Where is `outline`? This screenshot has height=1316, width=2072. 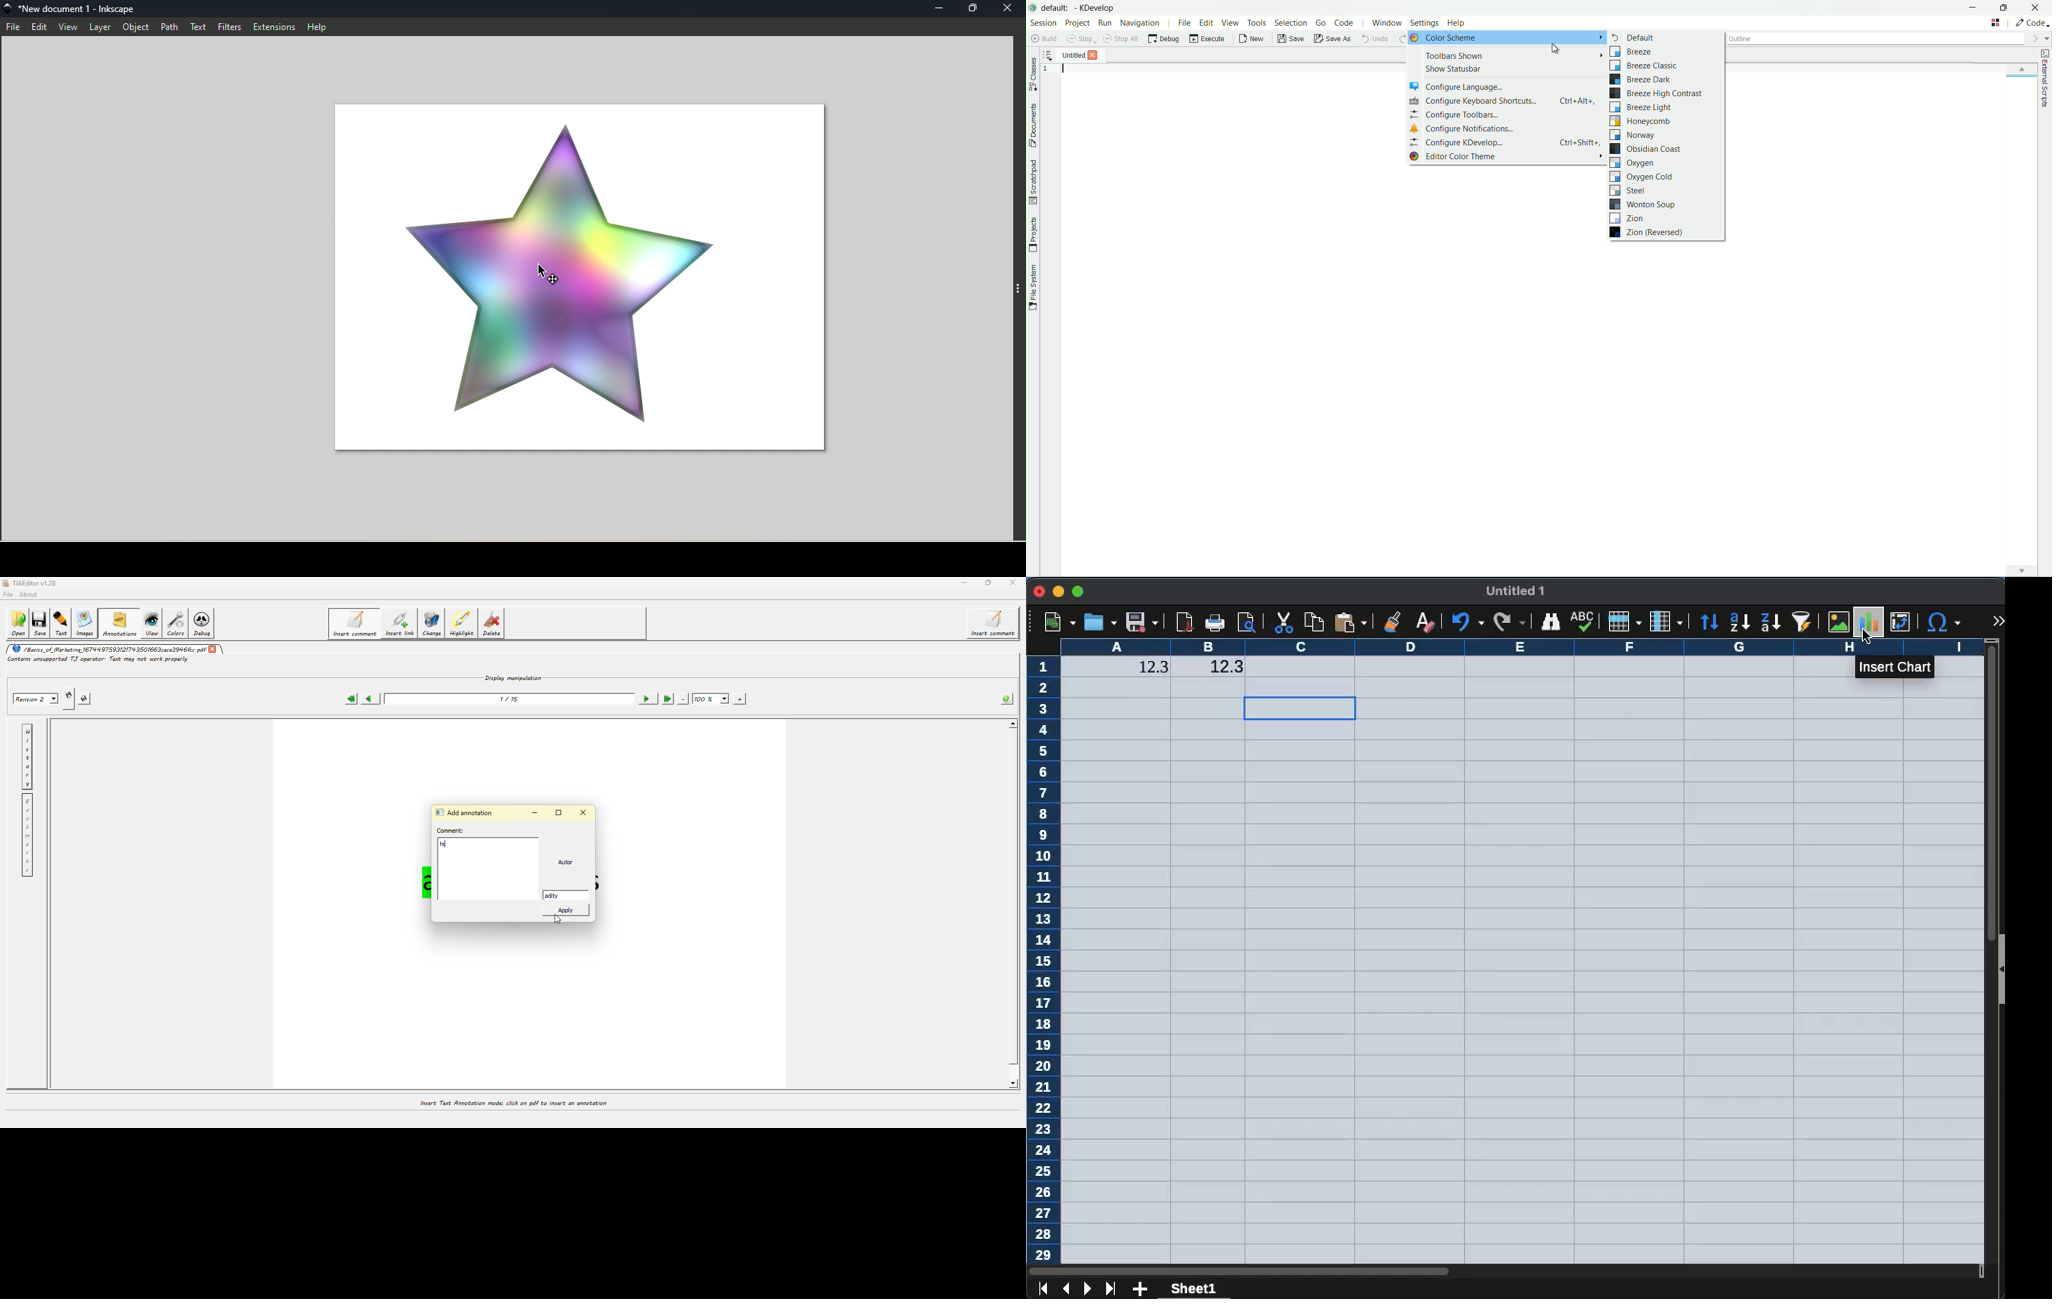
outline is located at coordinates (1875, 40).